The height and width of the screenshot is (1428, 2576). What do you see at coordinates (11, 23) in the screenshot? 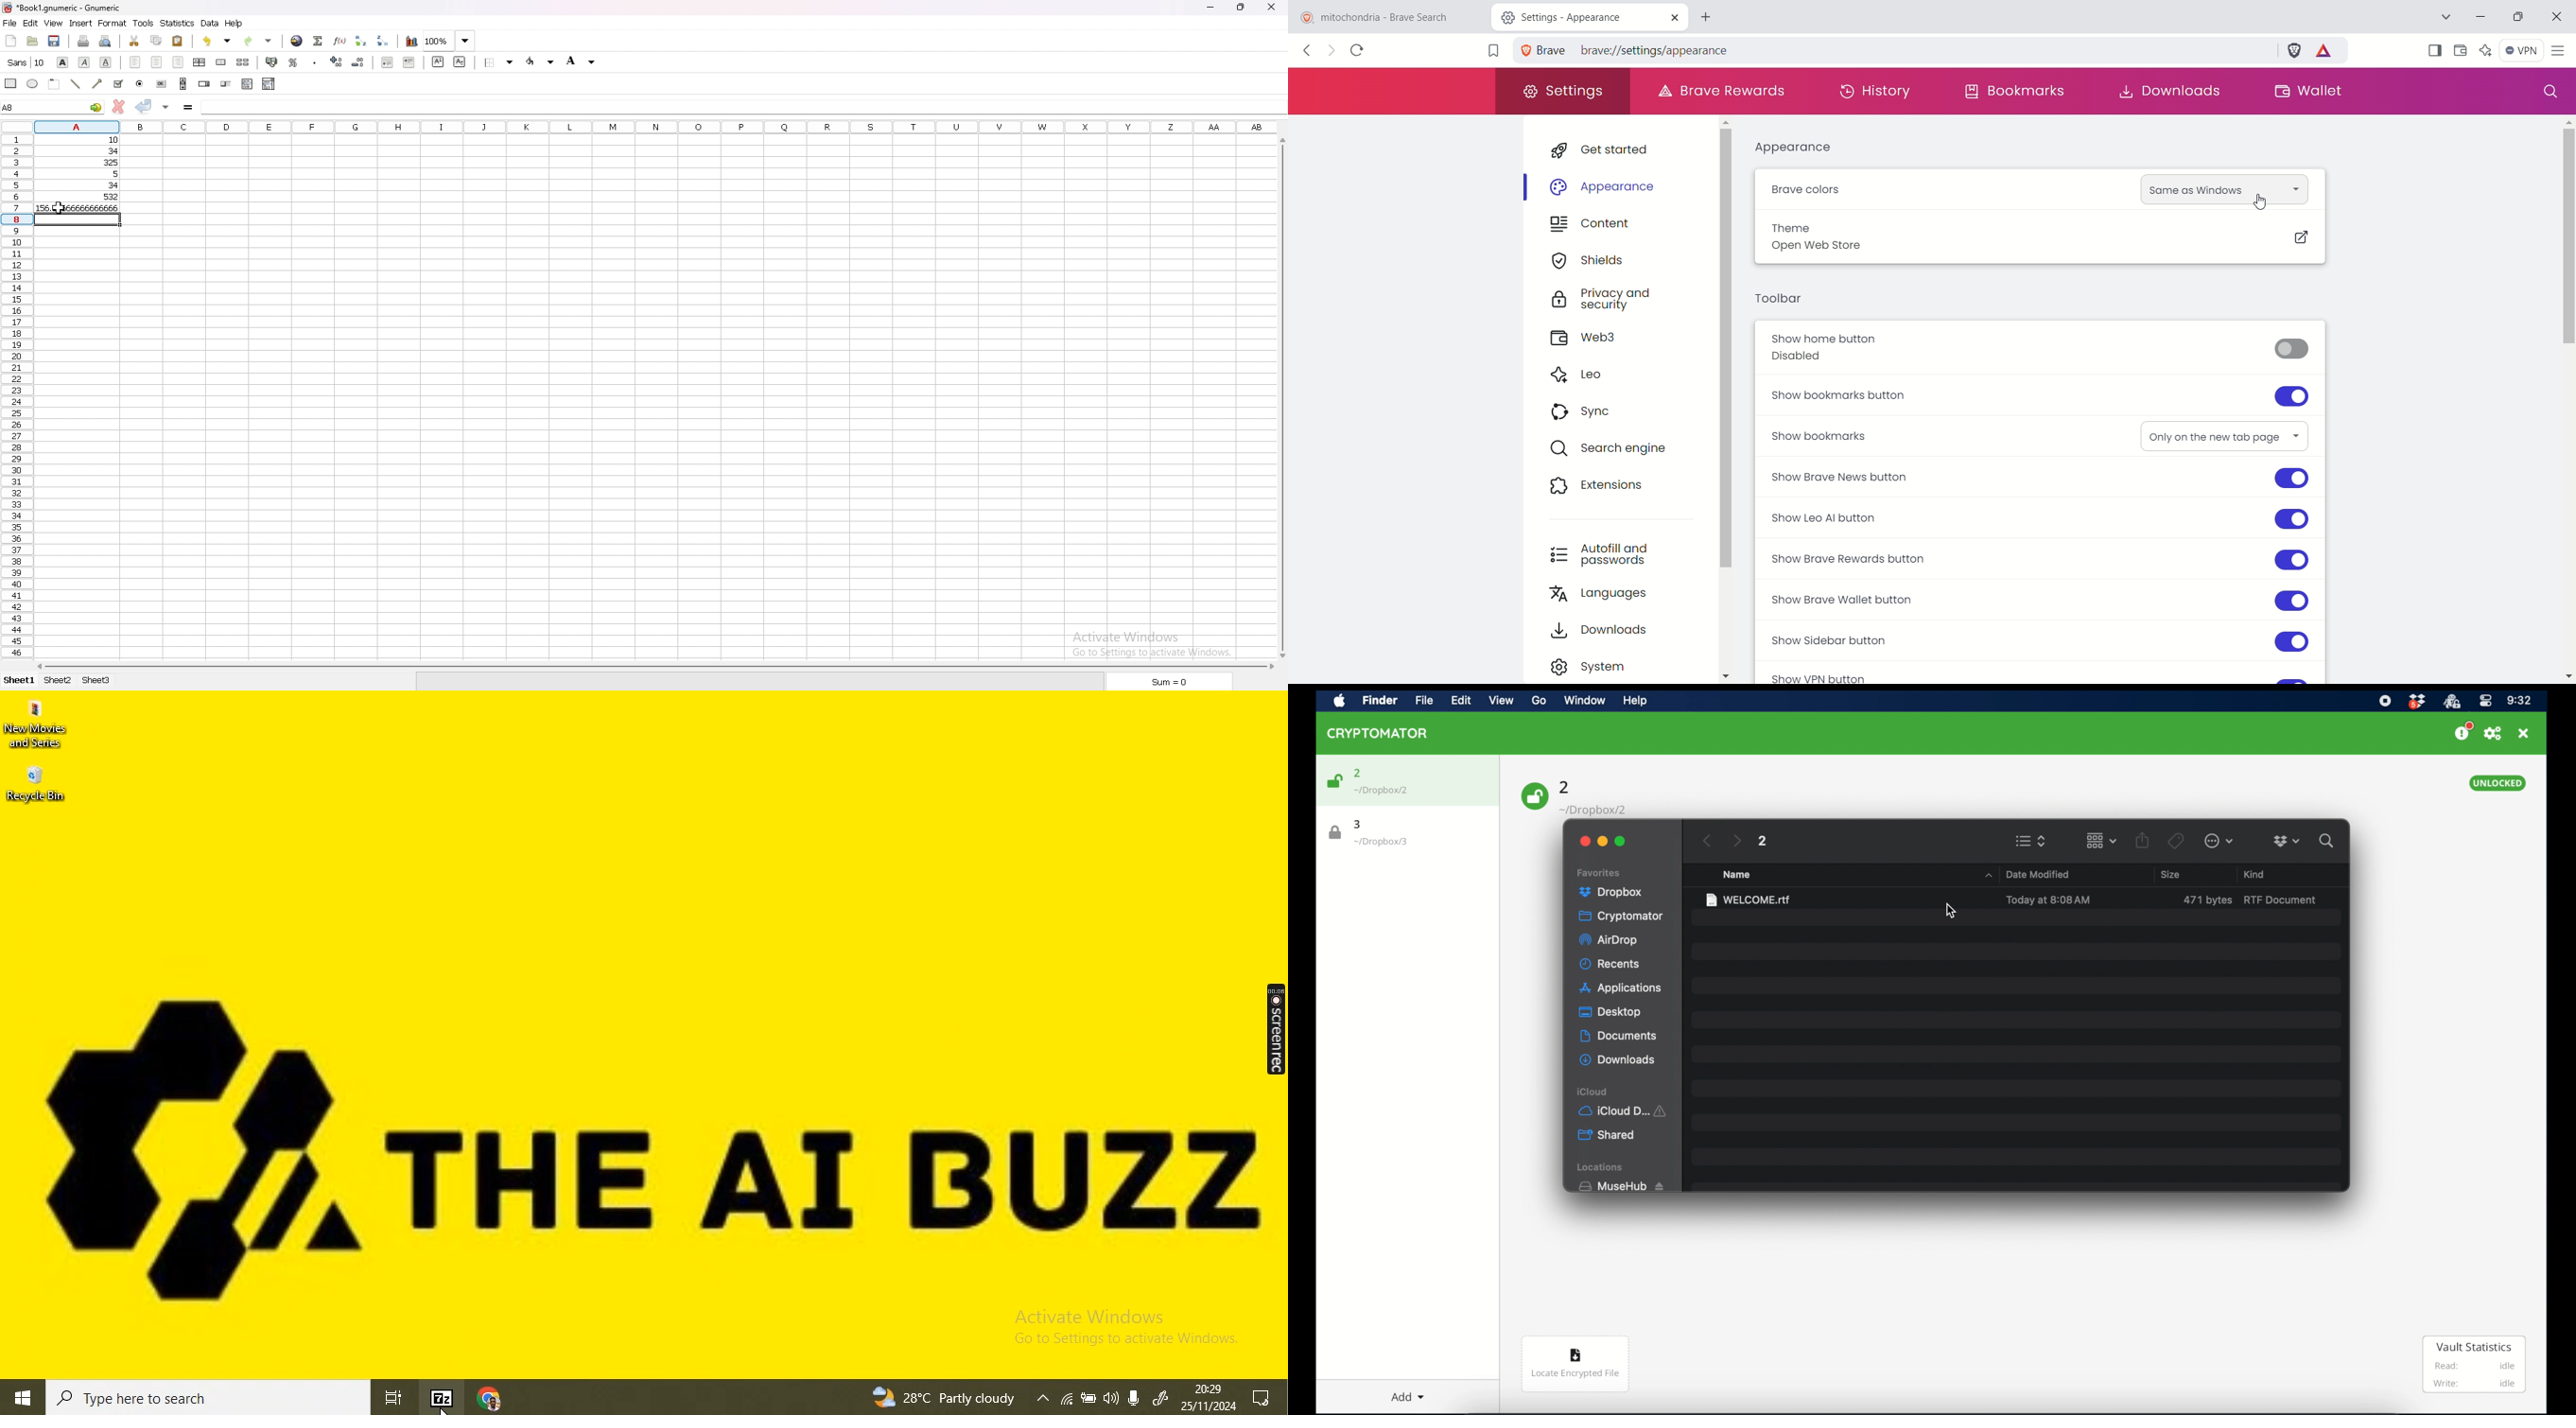
I see `file` at bounding box center [11, 23].